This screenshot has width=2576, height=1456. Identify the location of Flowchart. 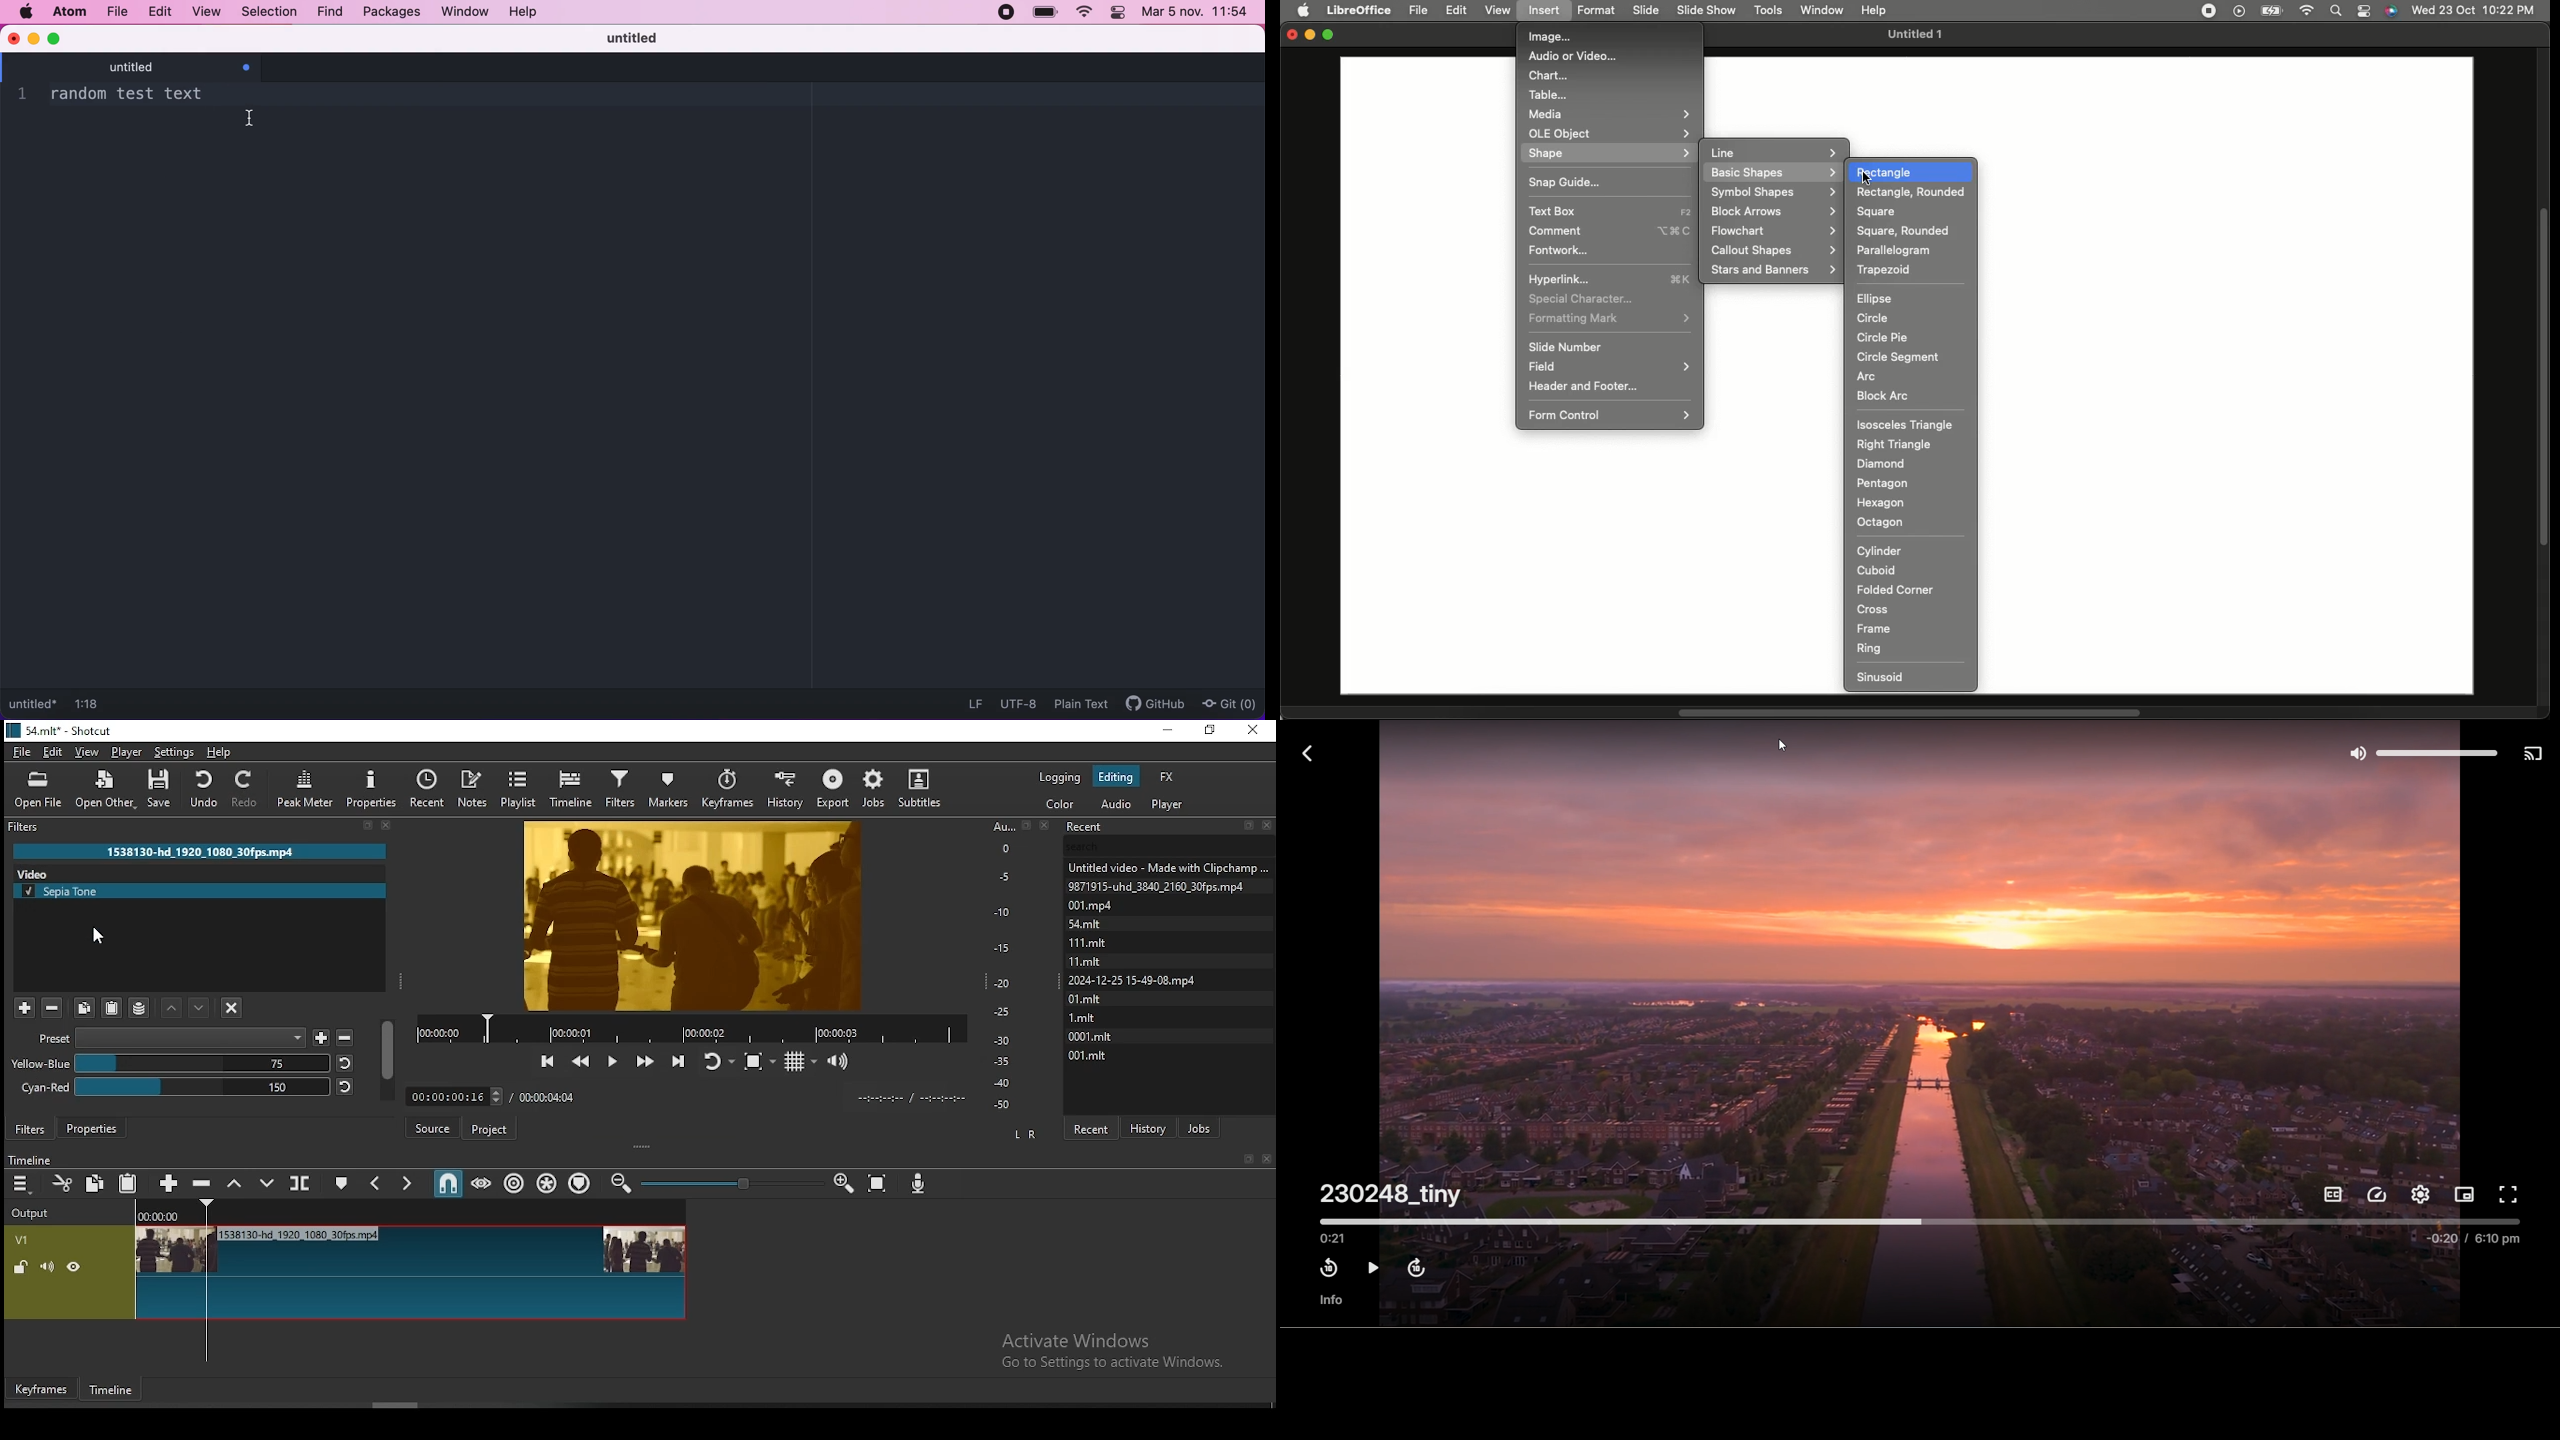
(1773, 231).